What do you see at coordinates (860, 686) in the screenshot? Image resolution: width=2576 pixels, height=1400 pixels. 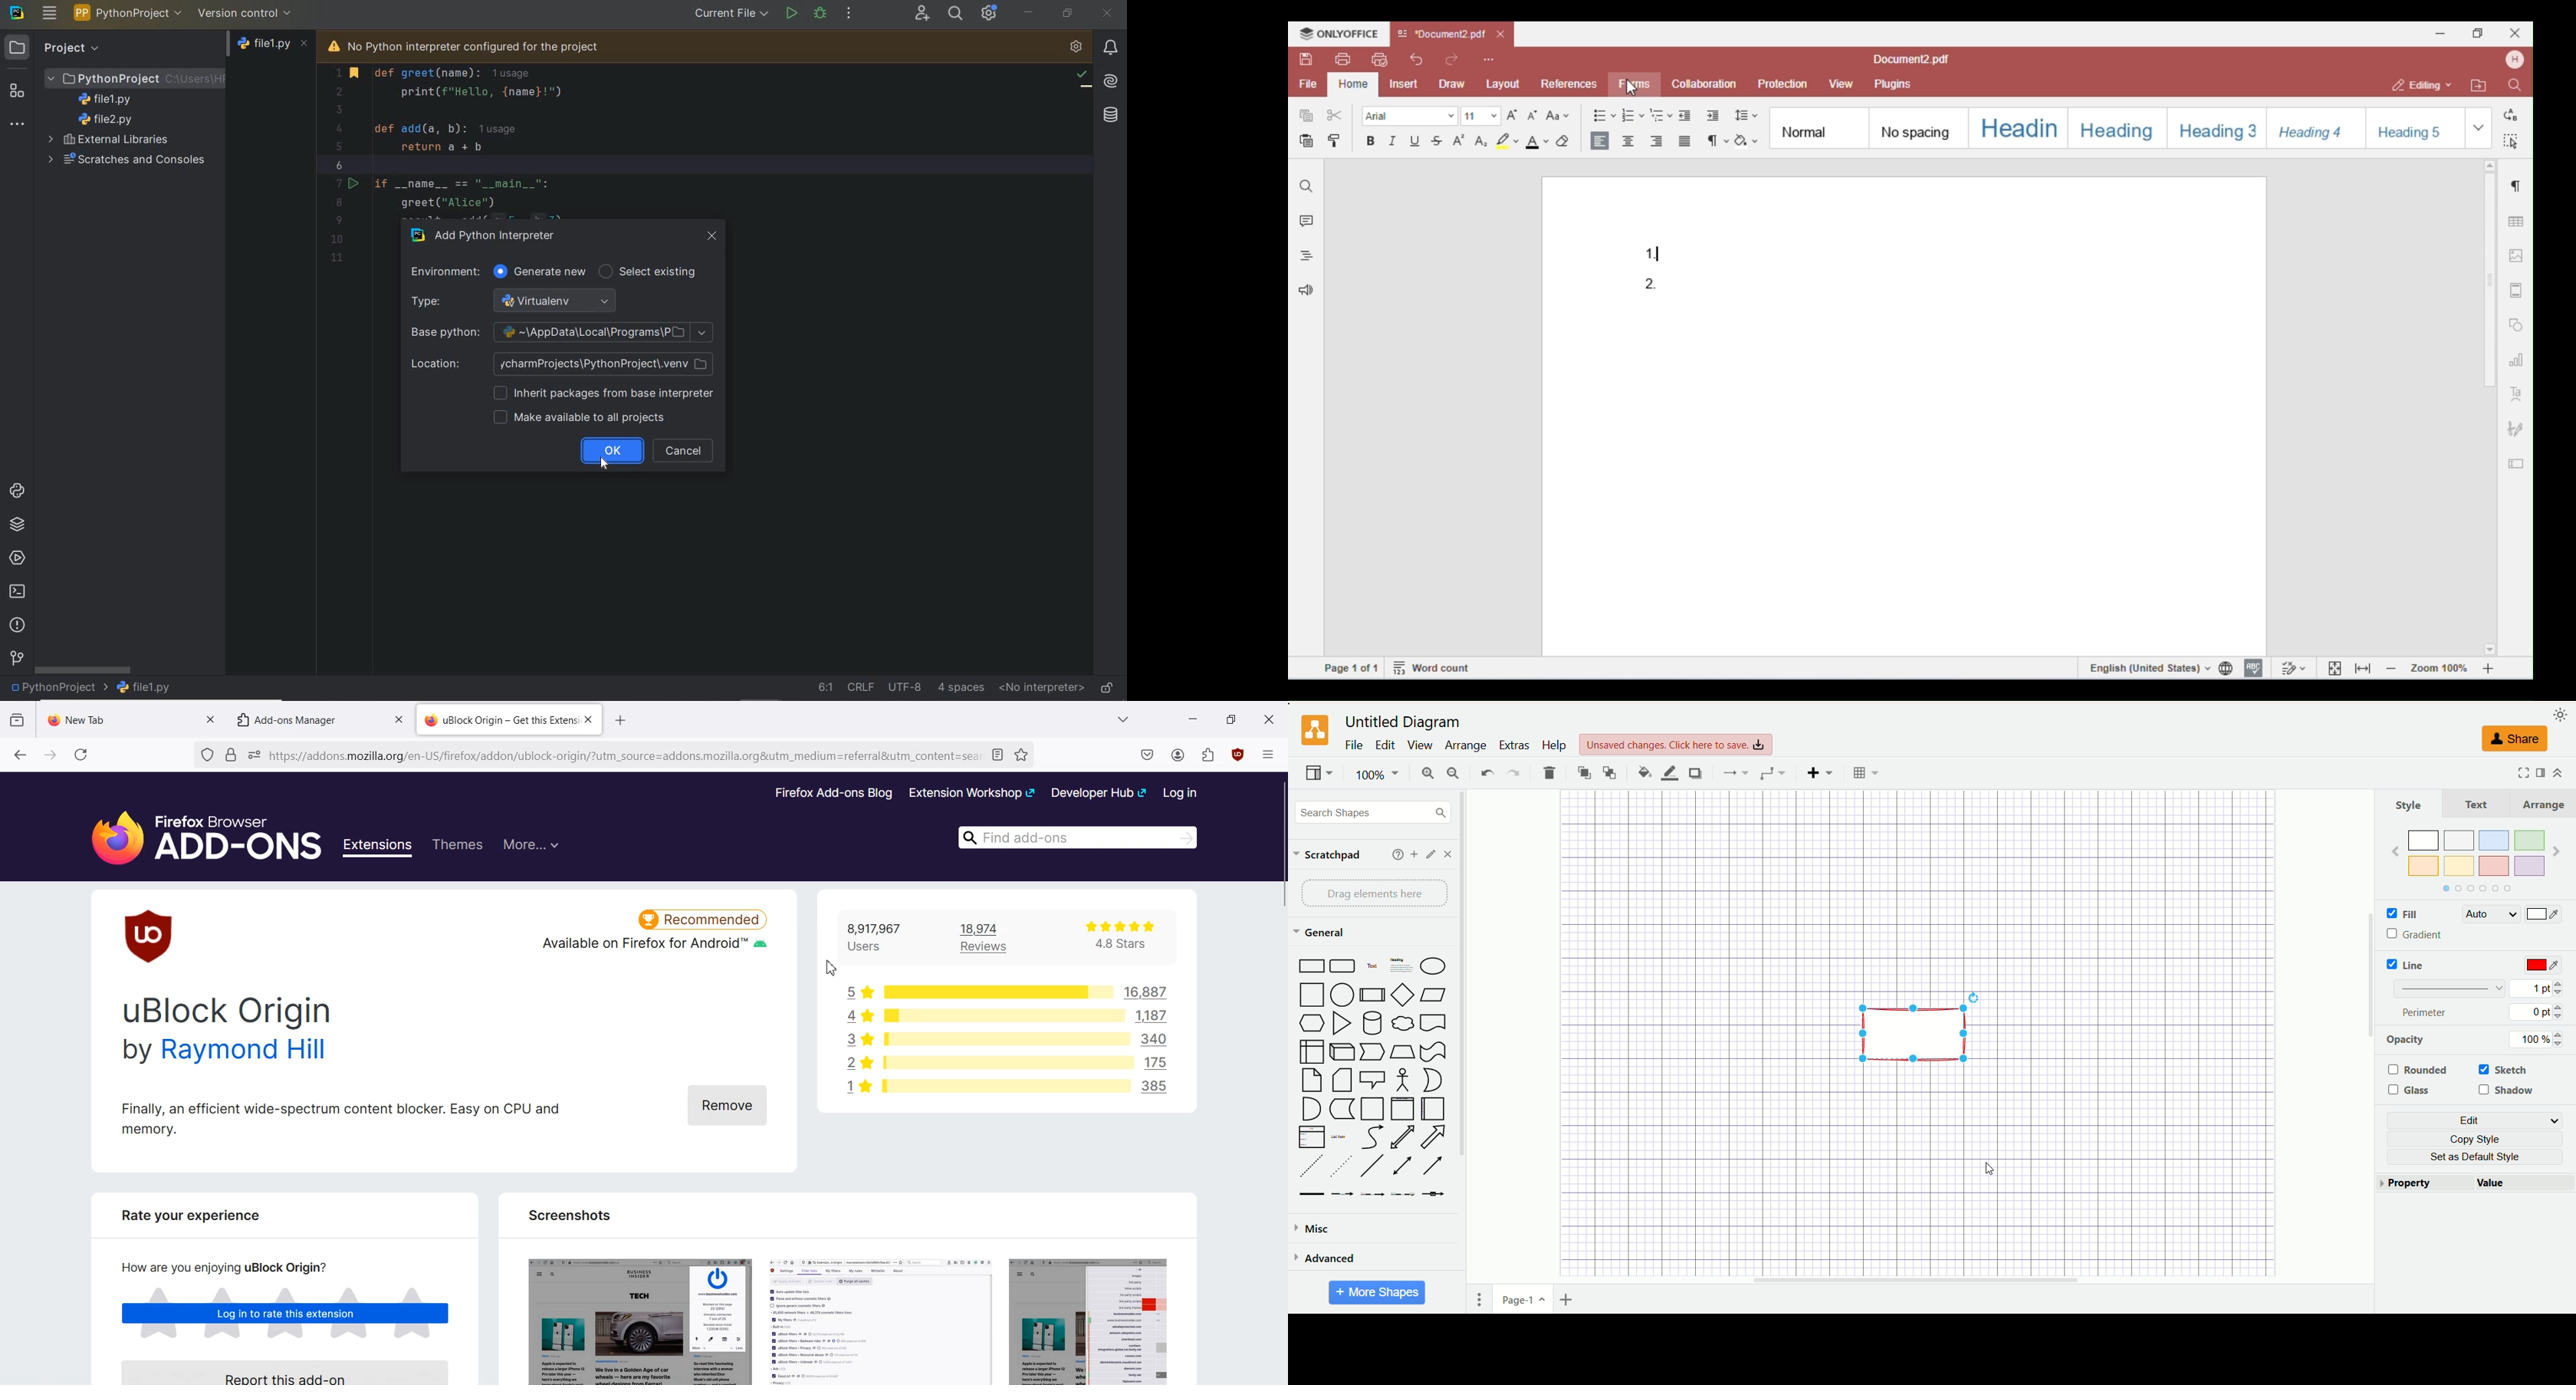 I see `line separator` at bounding box center [860, 686].